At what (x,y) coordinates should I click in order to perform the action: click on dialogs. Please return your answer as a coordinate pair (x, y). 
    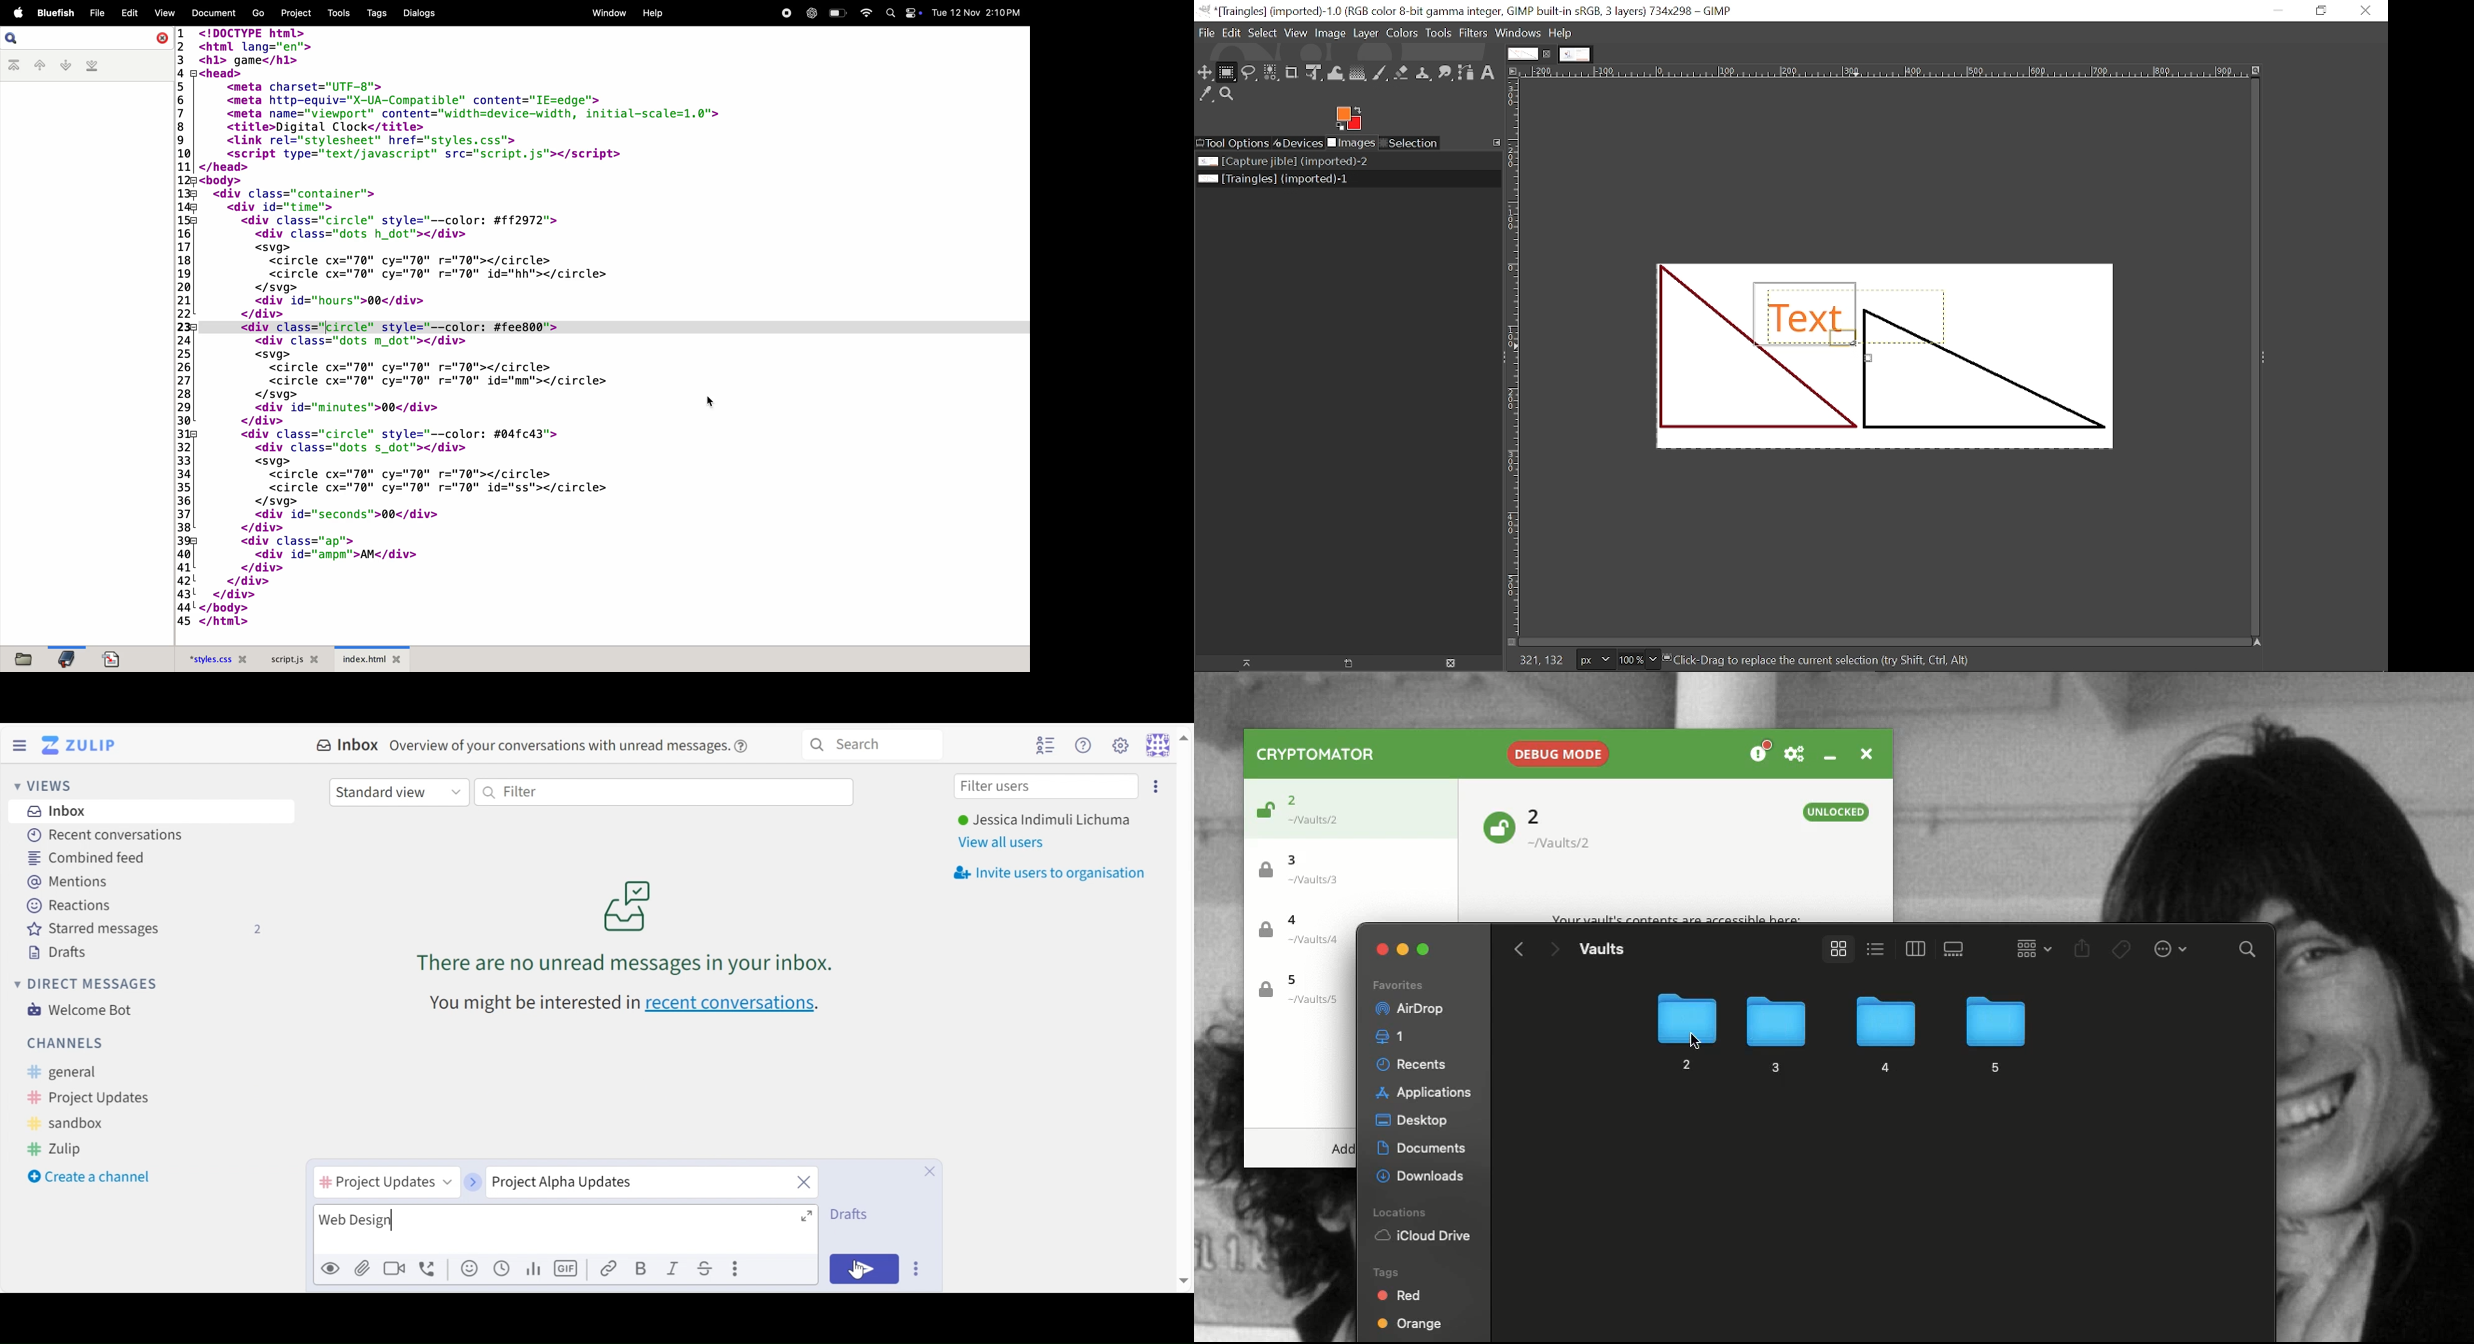
    Looking at the image, I should click on (420, 12).